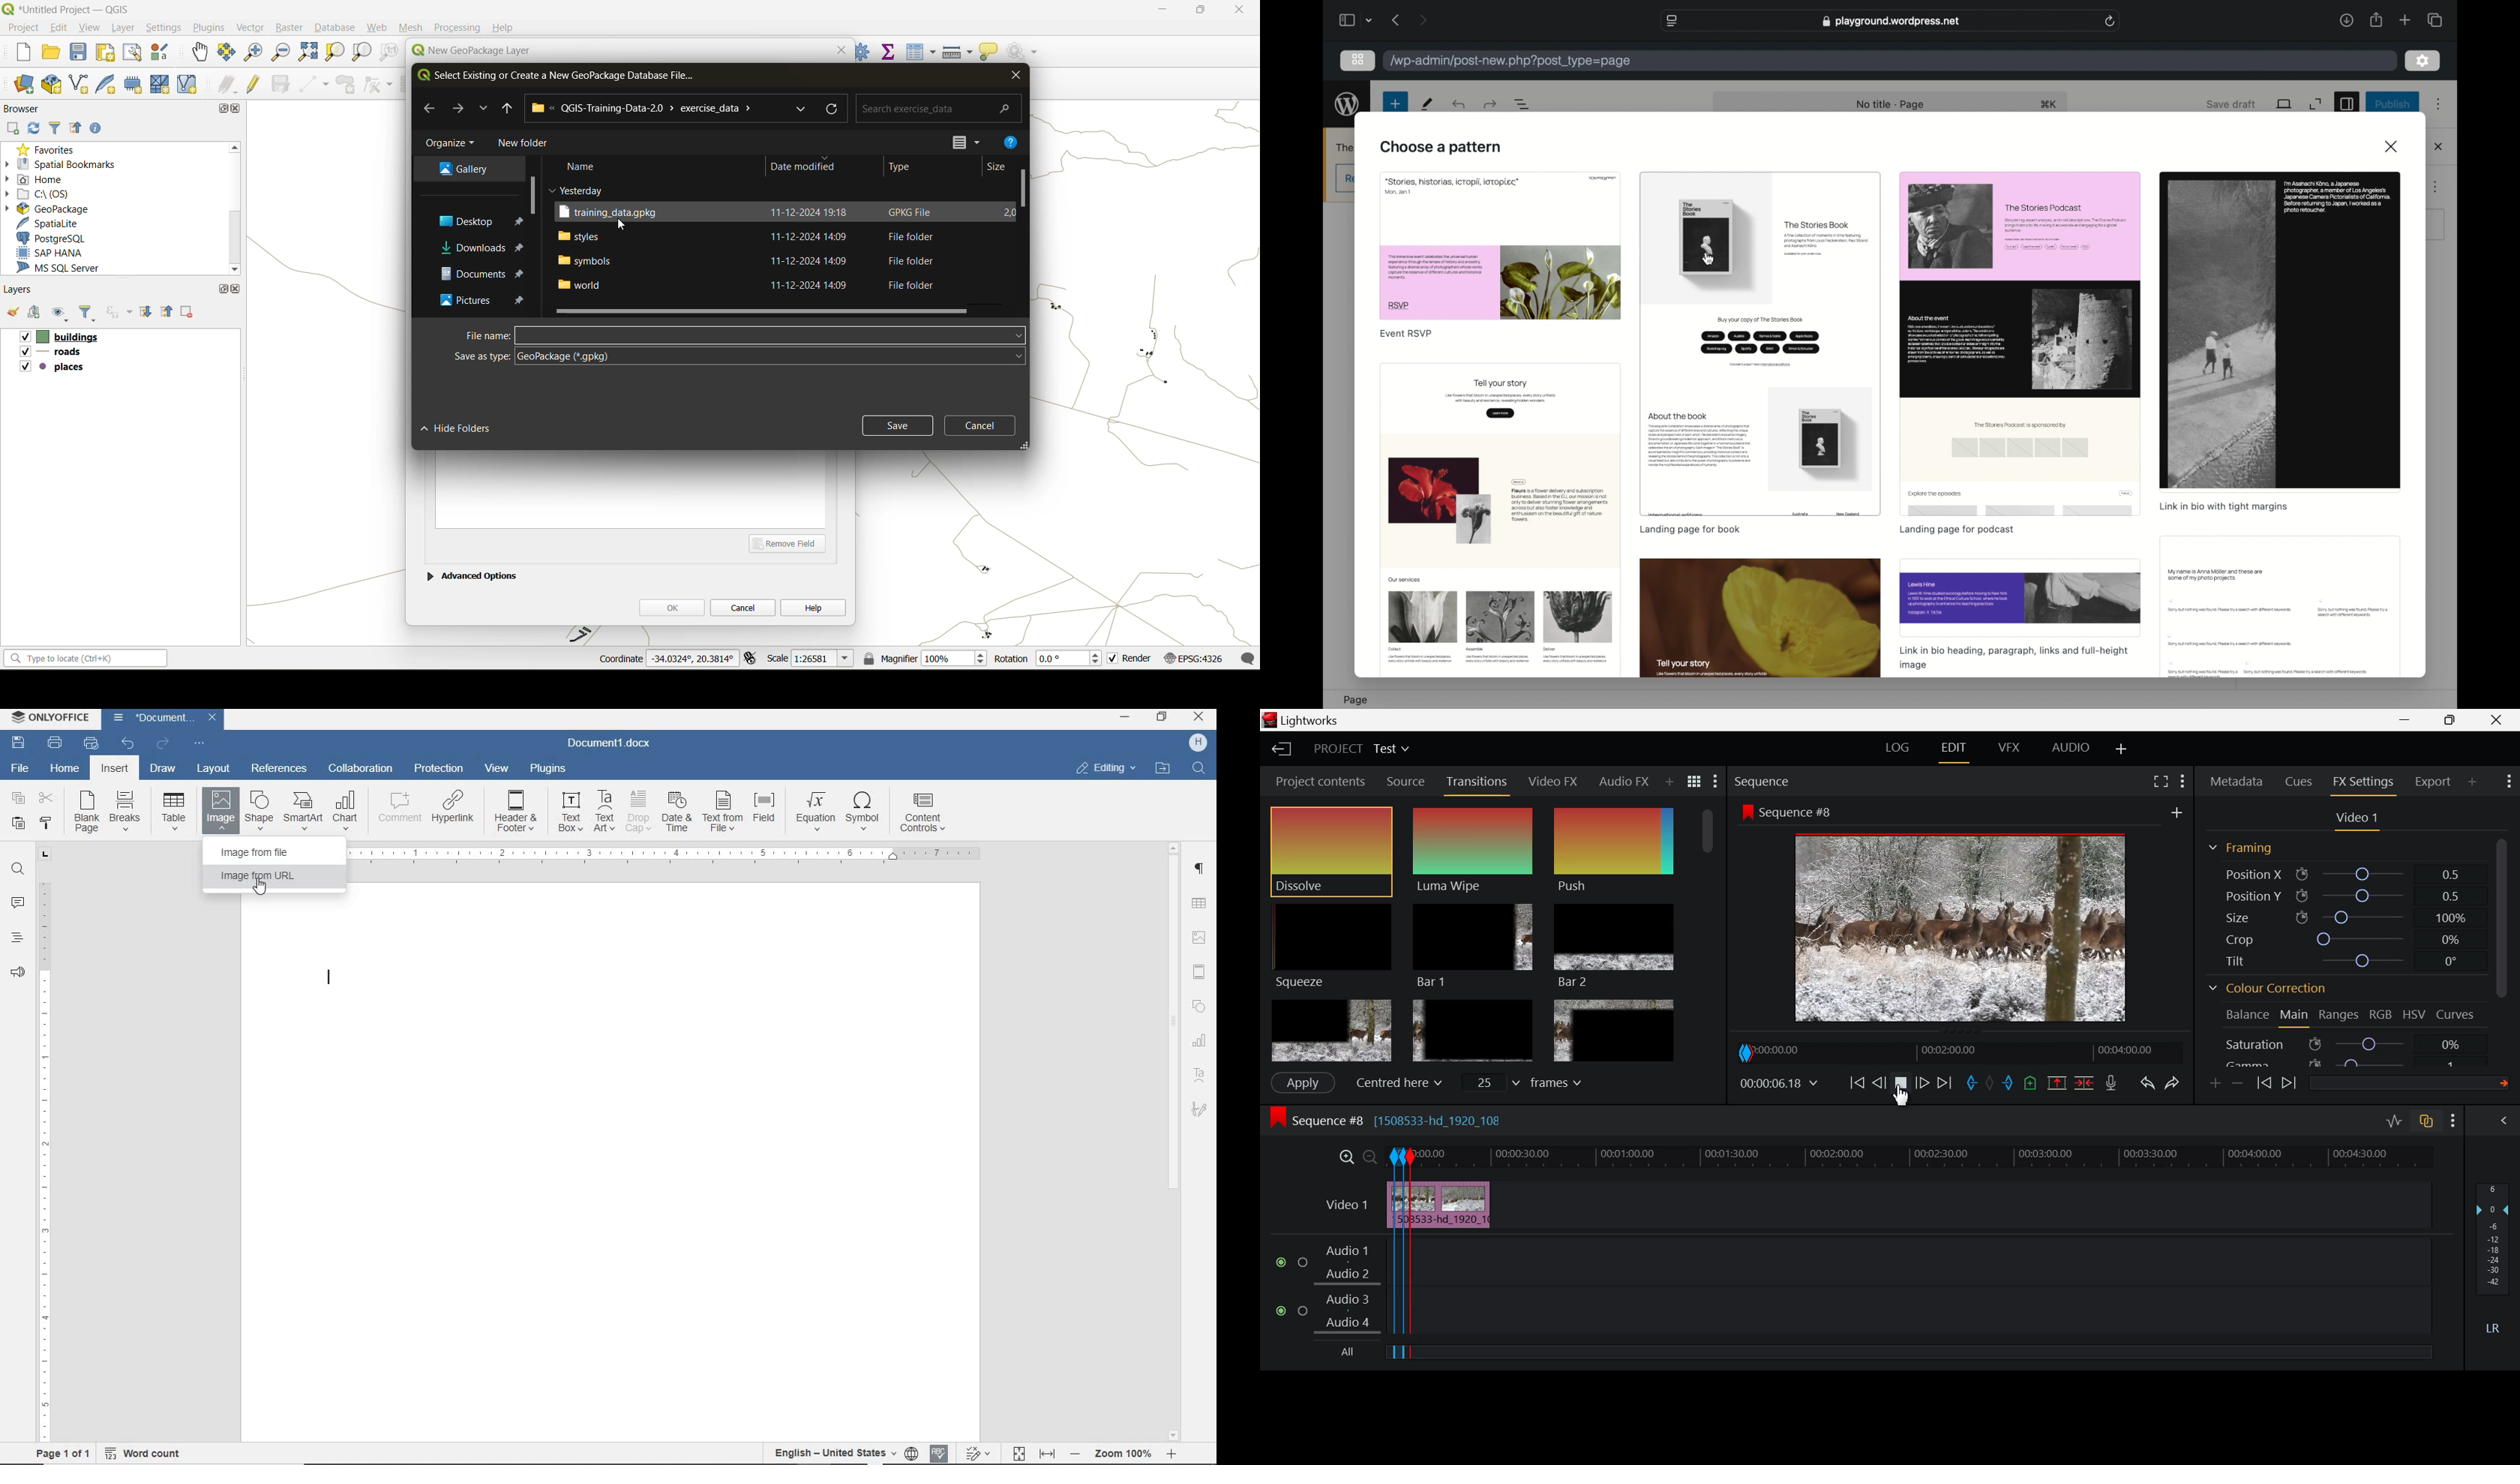  What do you see at coordinates (1361, 750) in the screenshot?
I see `Project Title` at bounding box center [1361, 750].